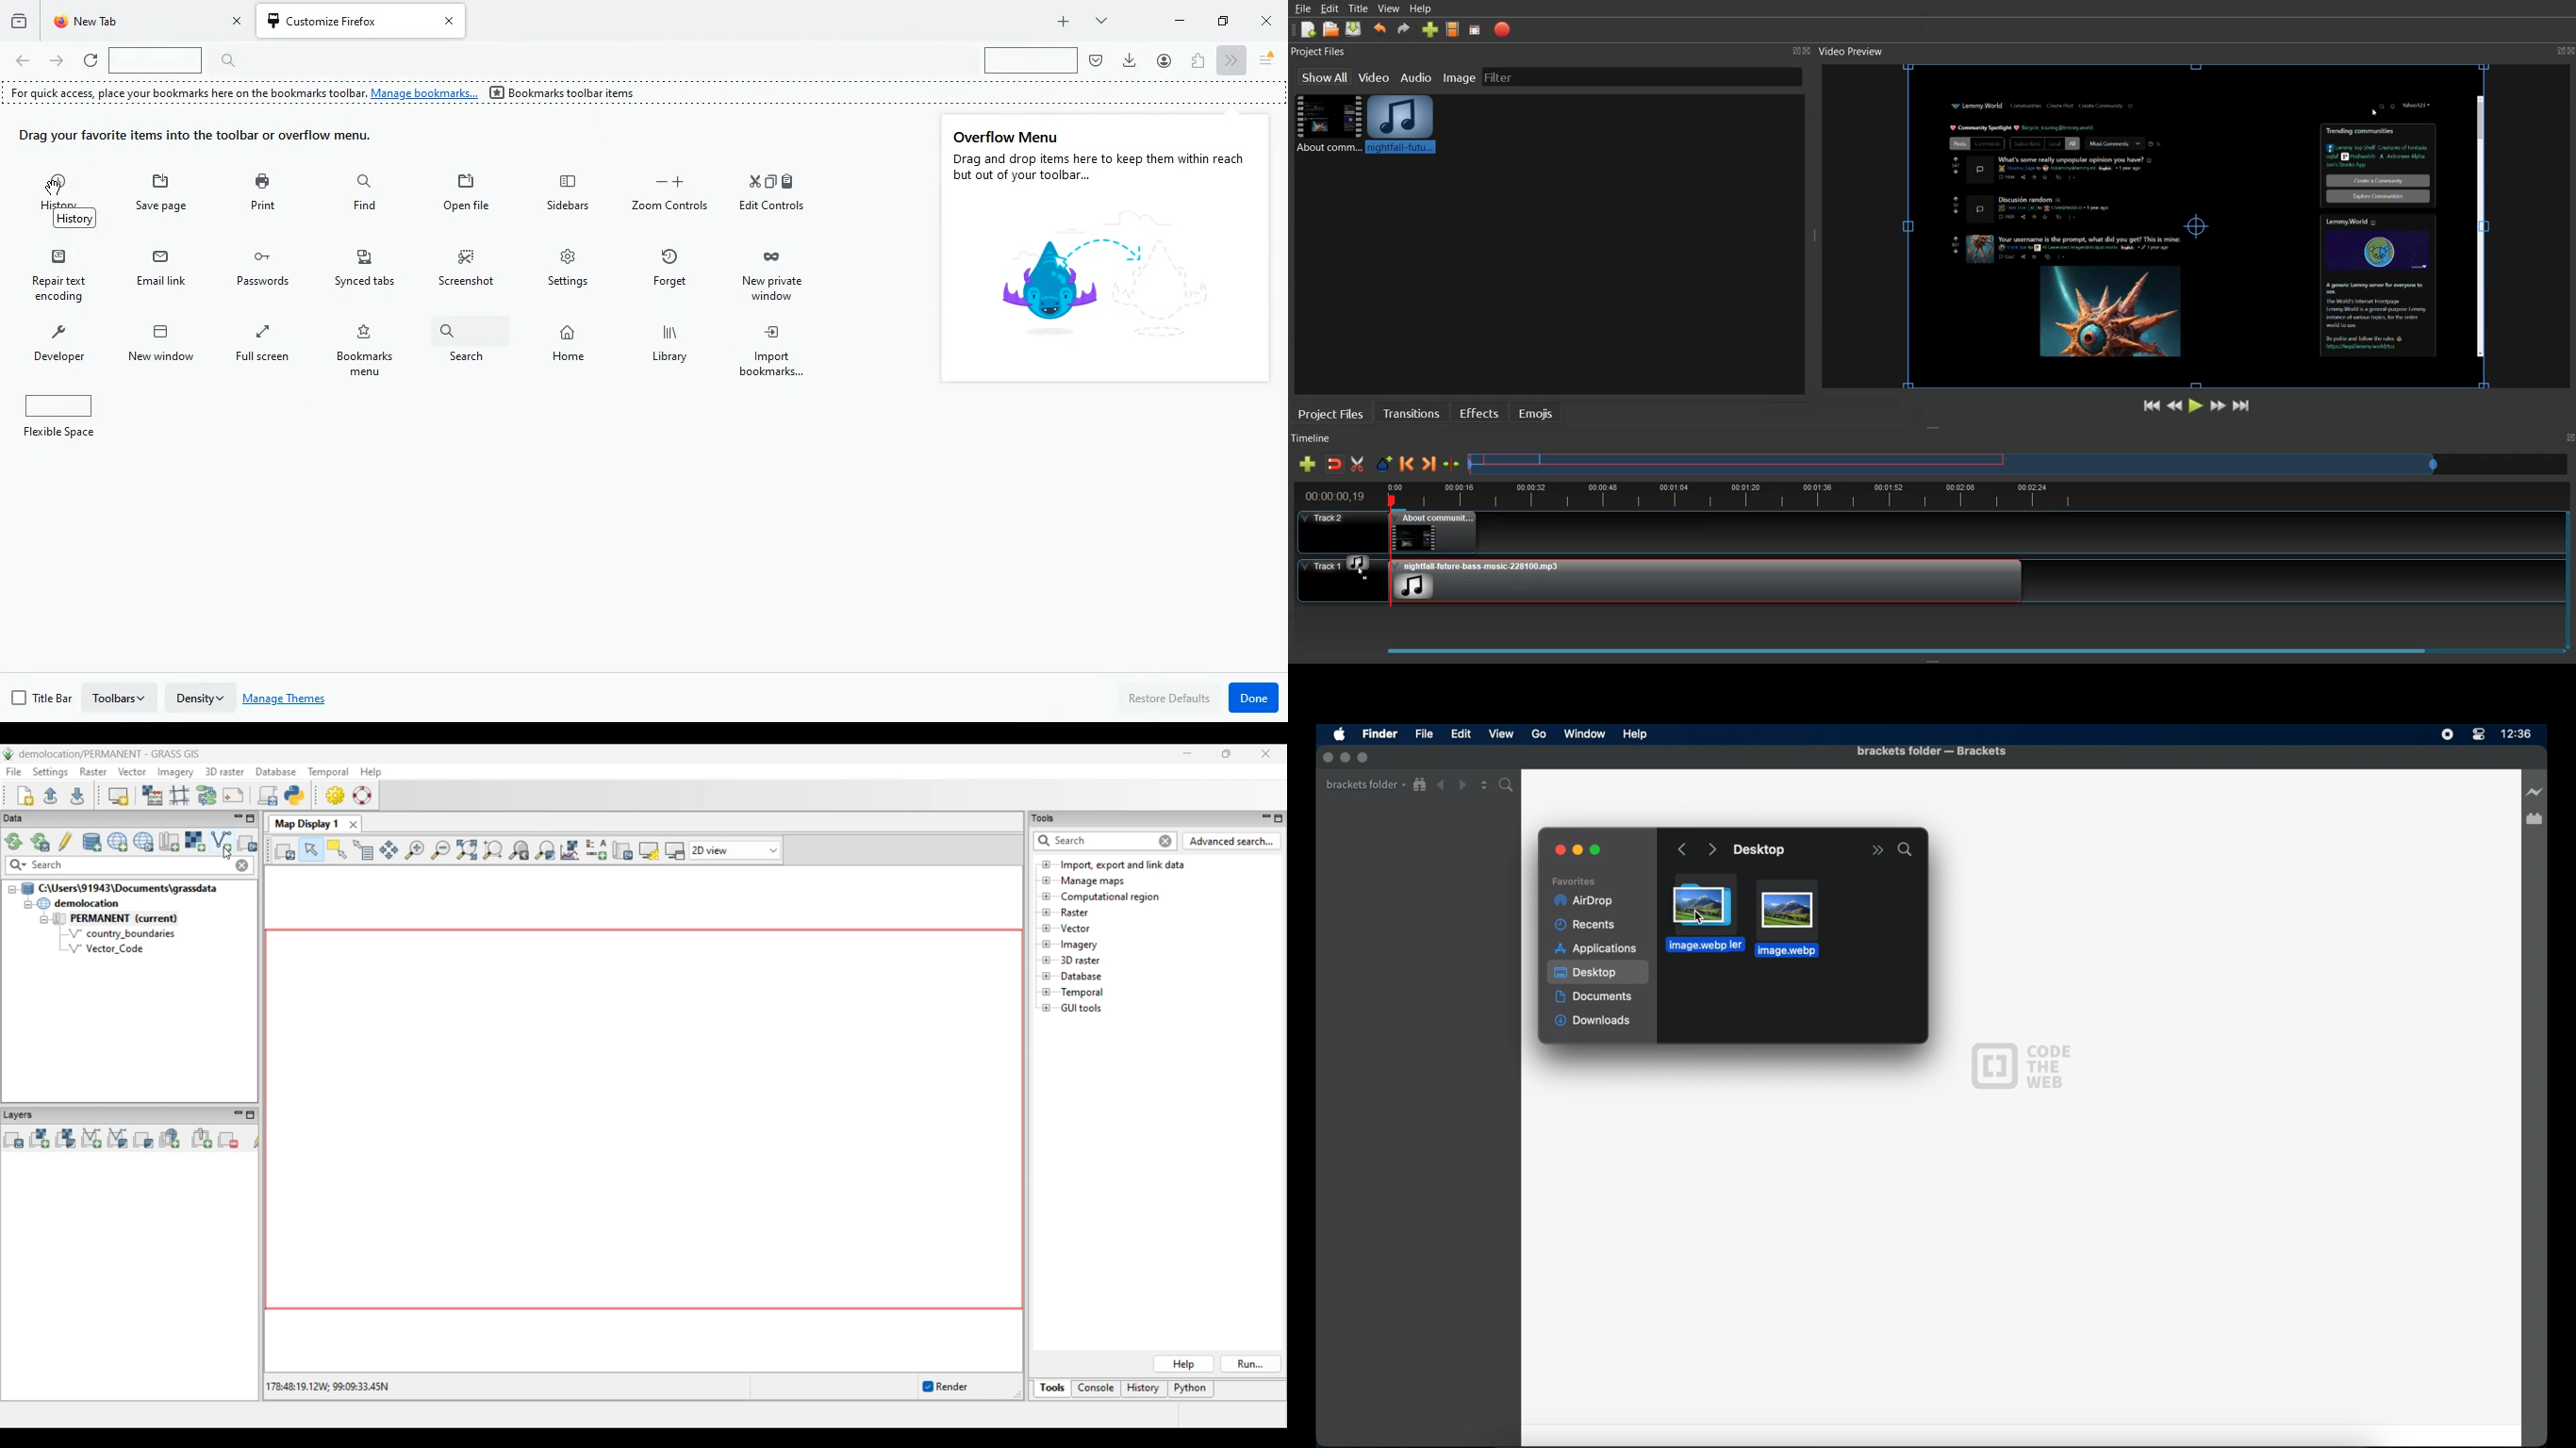 The image size is (2576, 1456). I want to click on profile, so click(1164, 59).